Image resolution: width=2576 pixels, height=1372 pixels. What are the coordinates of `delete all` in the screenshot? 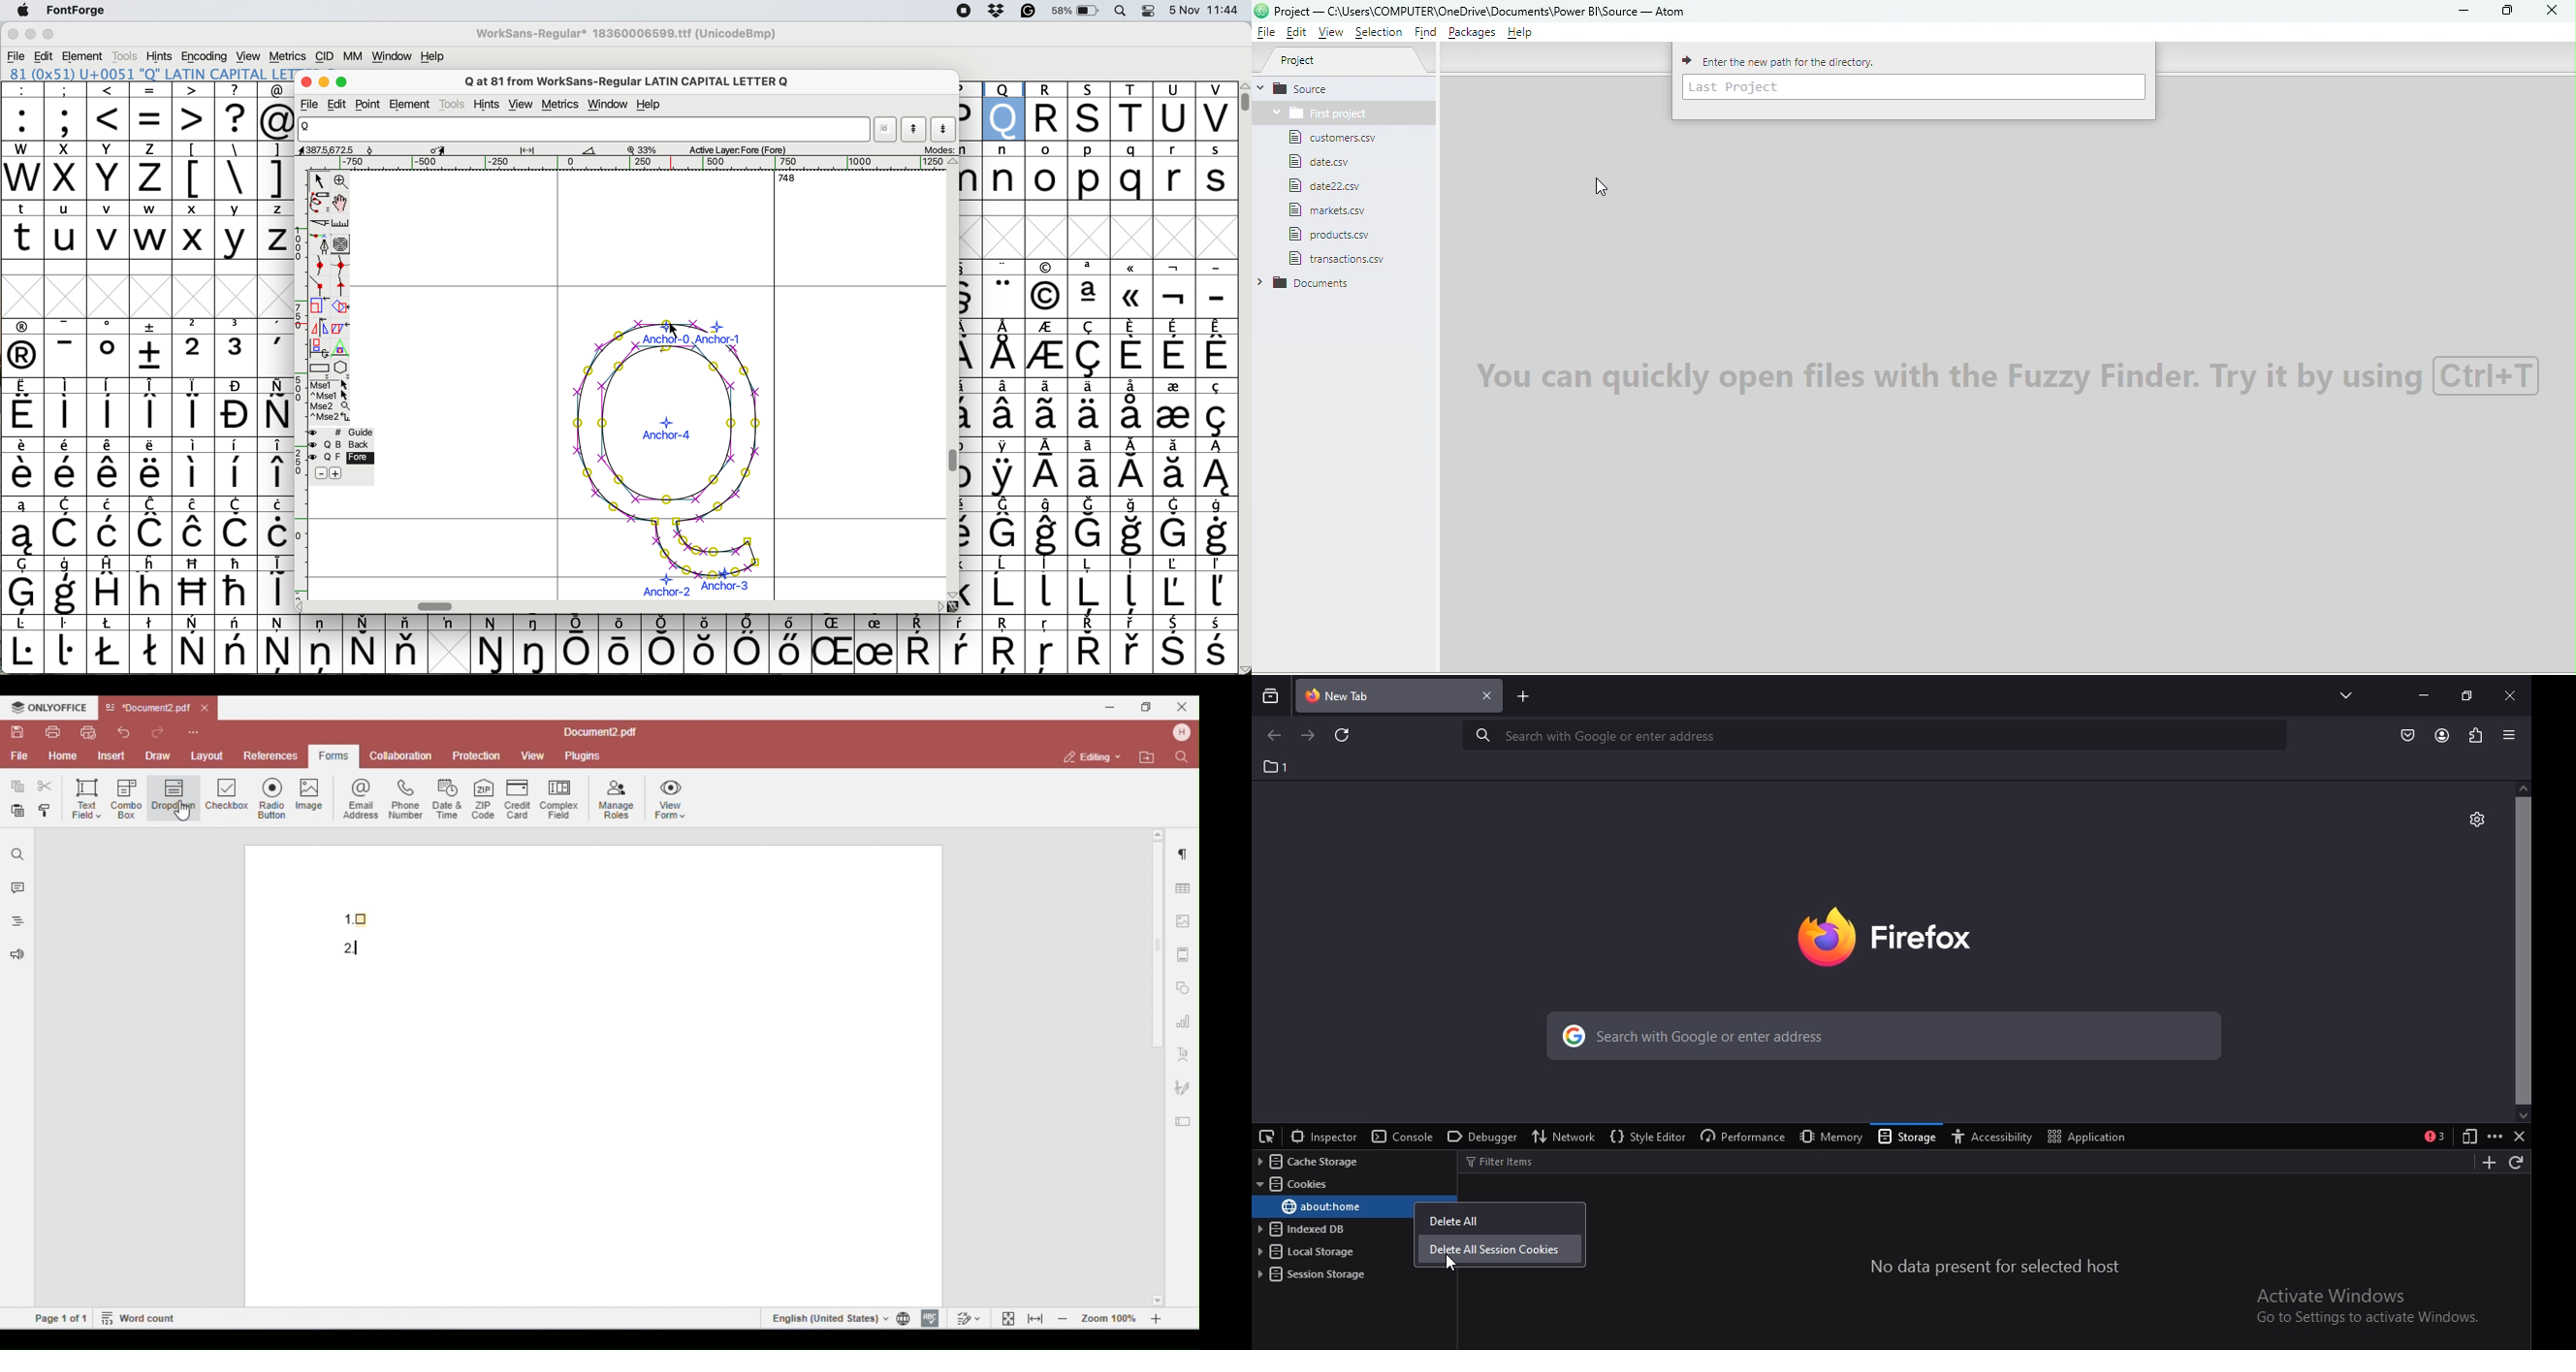 It's located at (1455, 1216).